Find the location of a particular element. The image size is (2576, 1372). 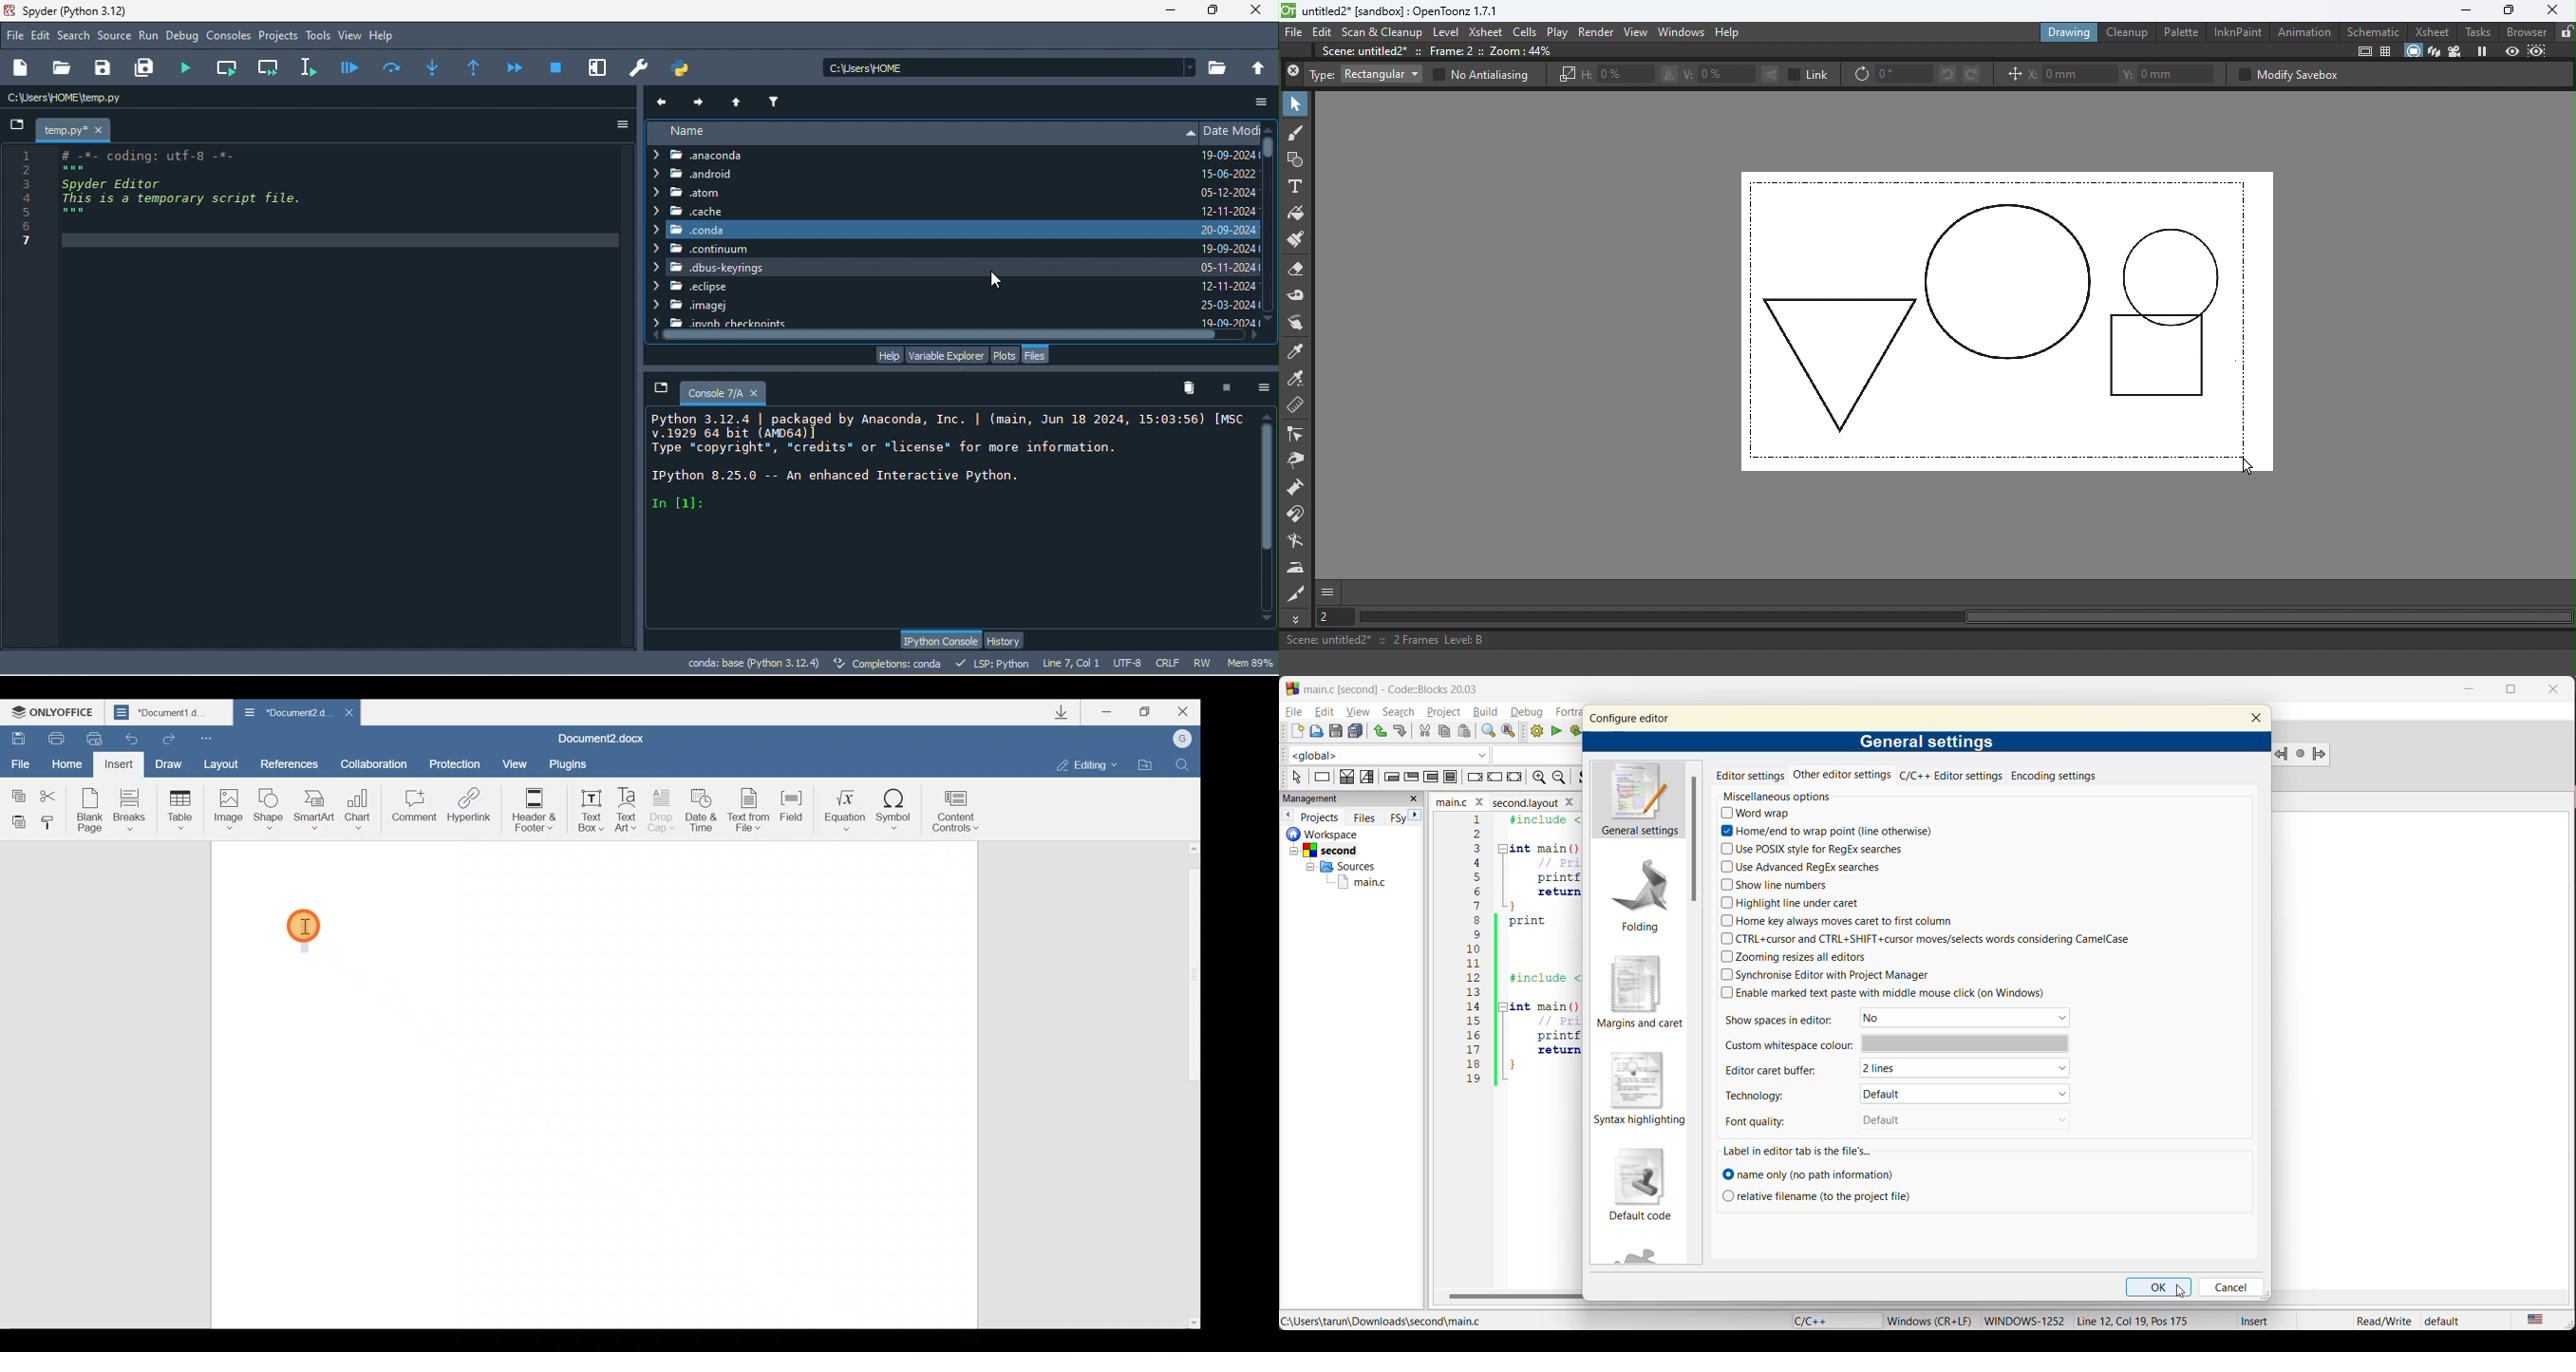

scroll down is located at coordinates (1267, 621).